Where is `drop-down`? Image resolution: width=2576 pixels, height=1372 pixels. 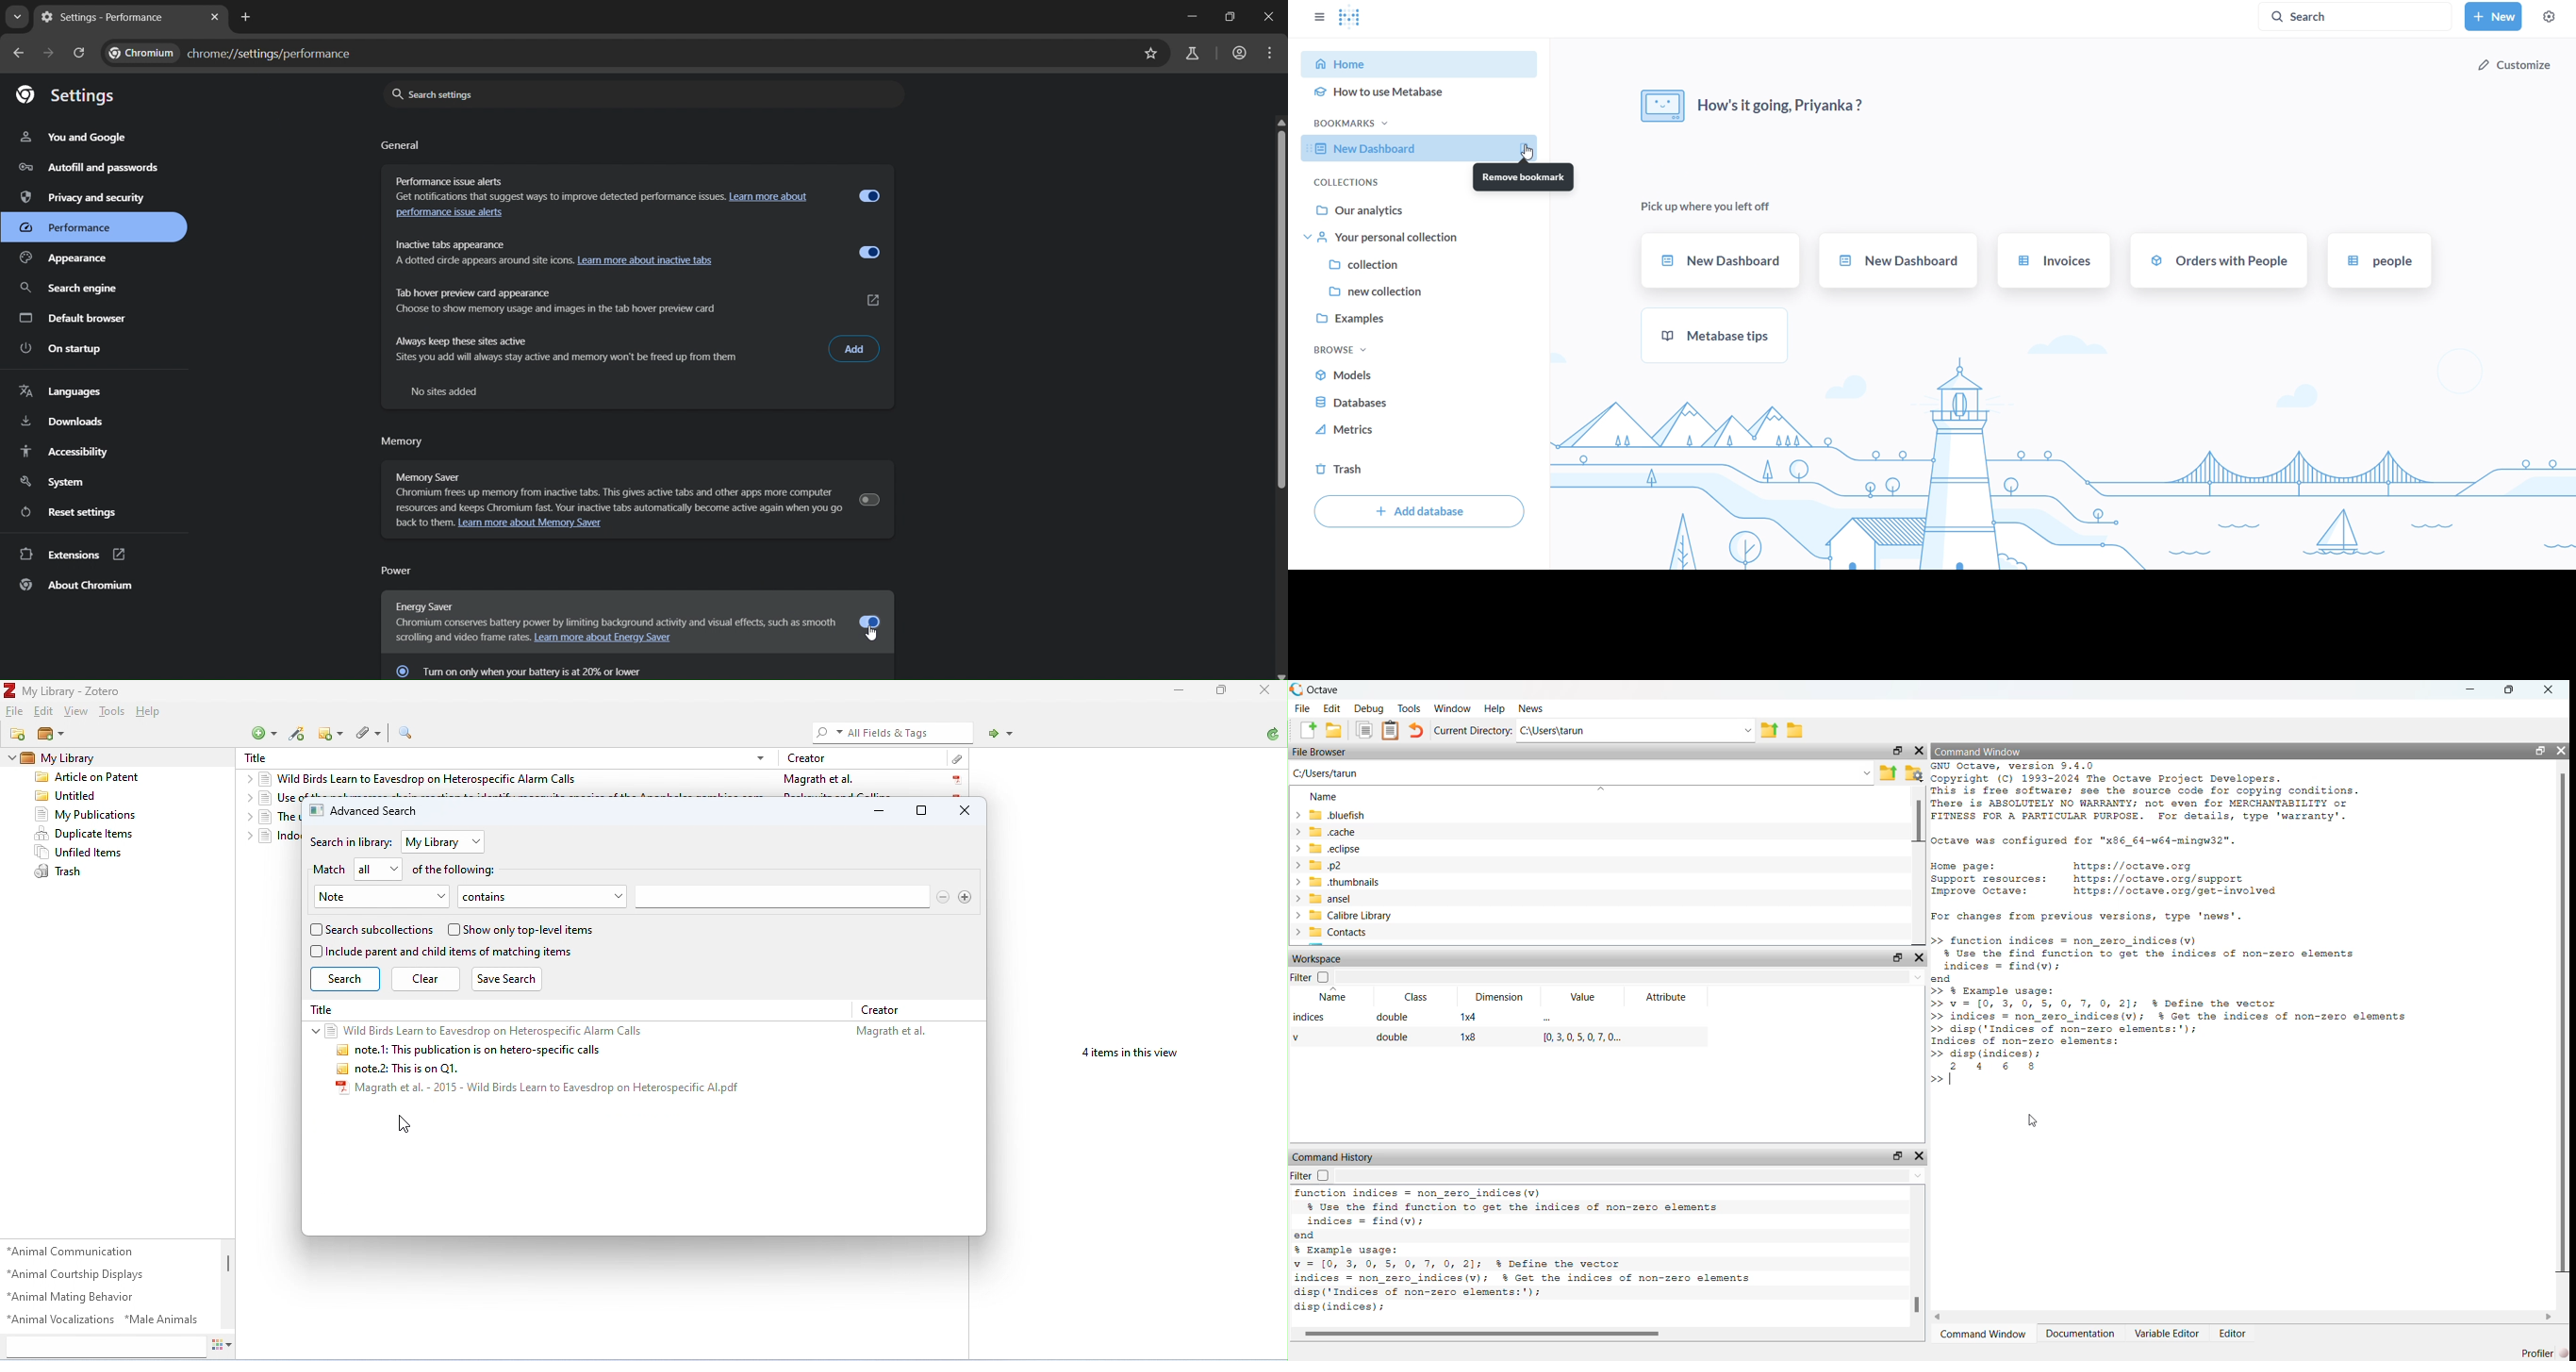 drop-down is located at coordinates (615, 896).